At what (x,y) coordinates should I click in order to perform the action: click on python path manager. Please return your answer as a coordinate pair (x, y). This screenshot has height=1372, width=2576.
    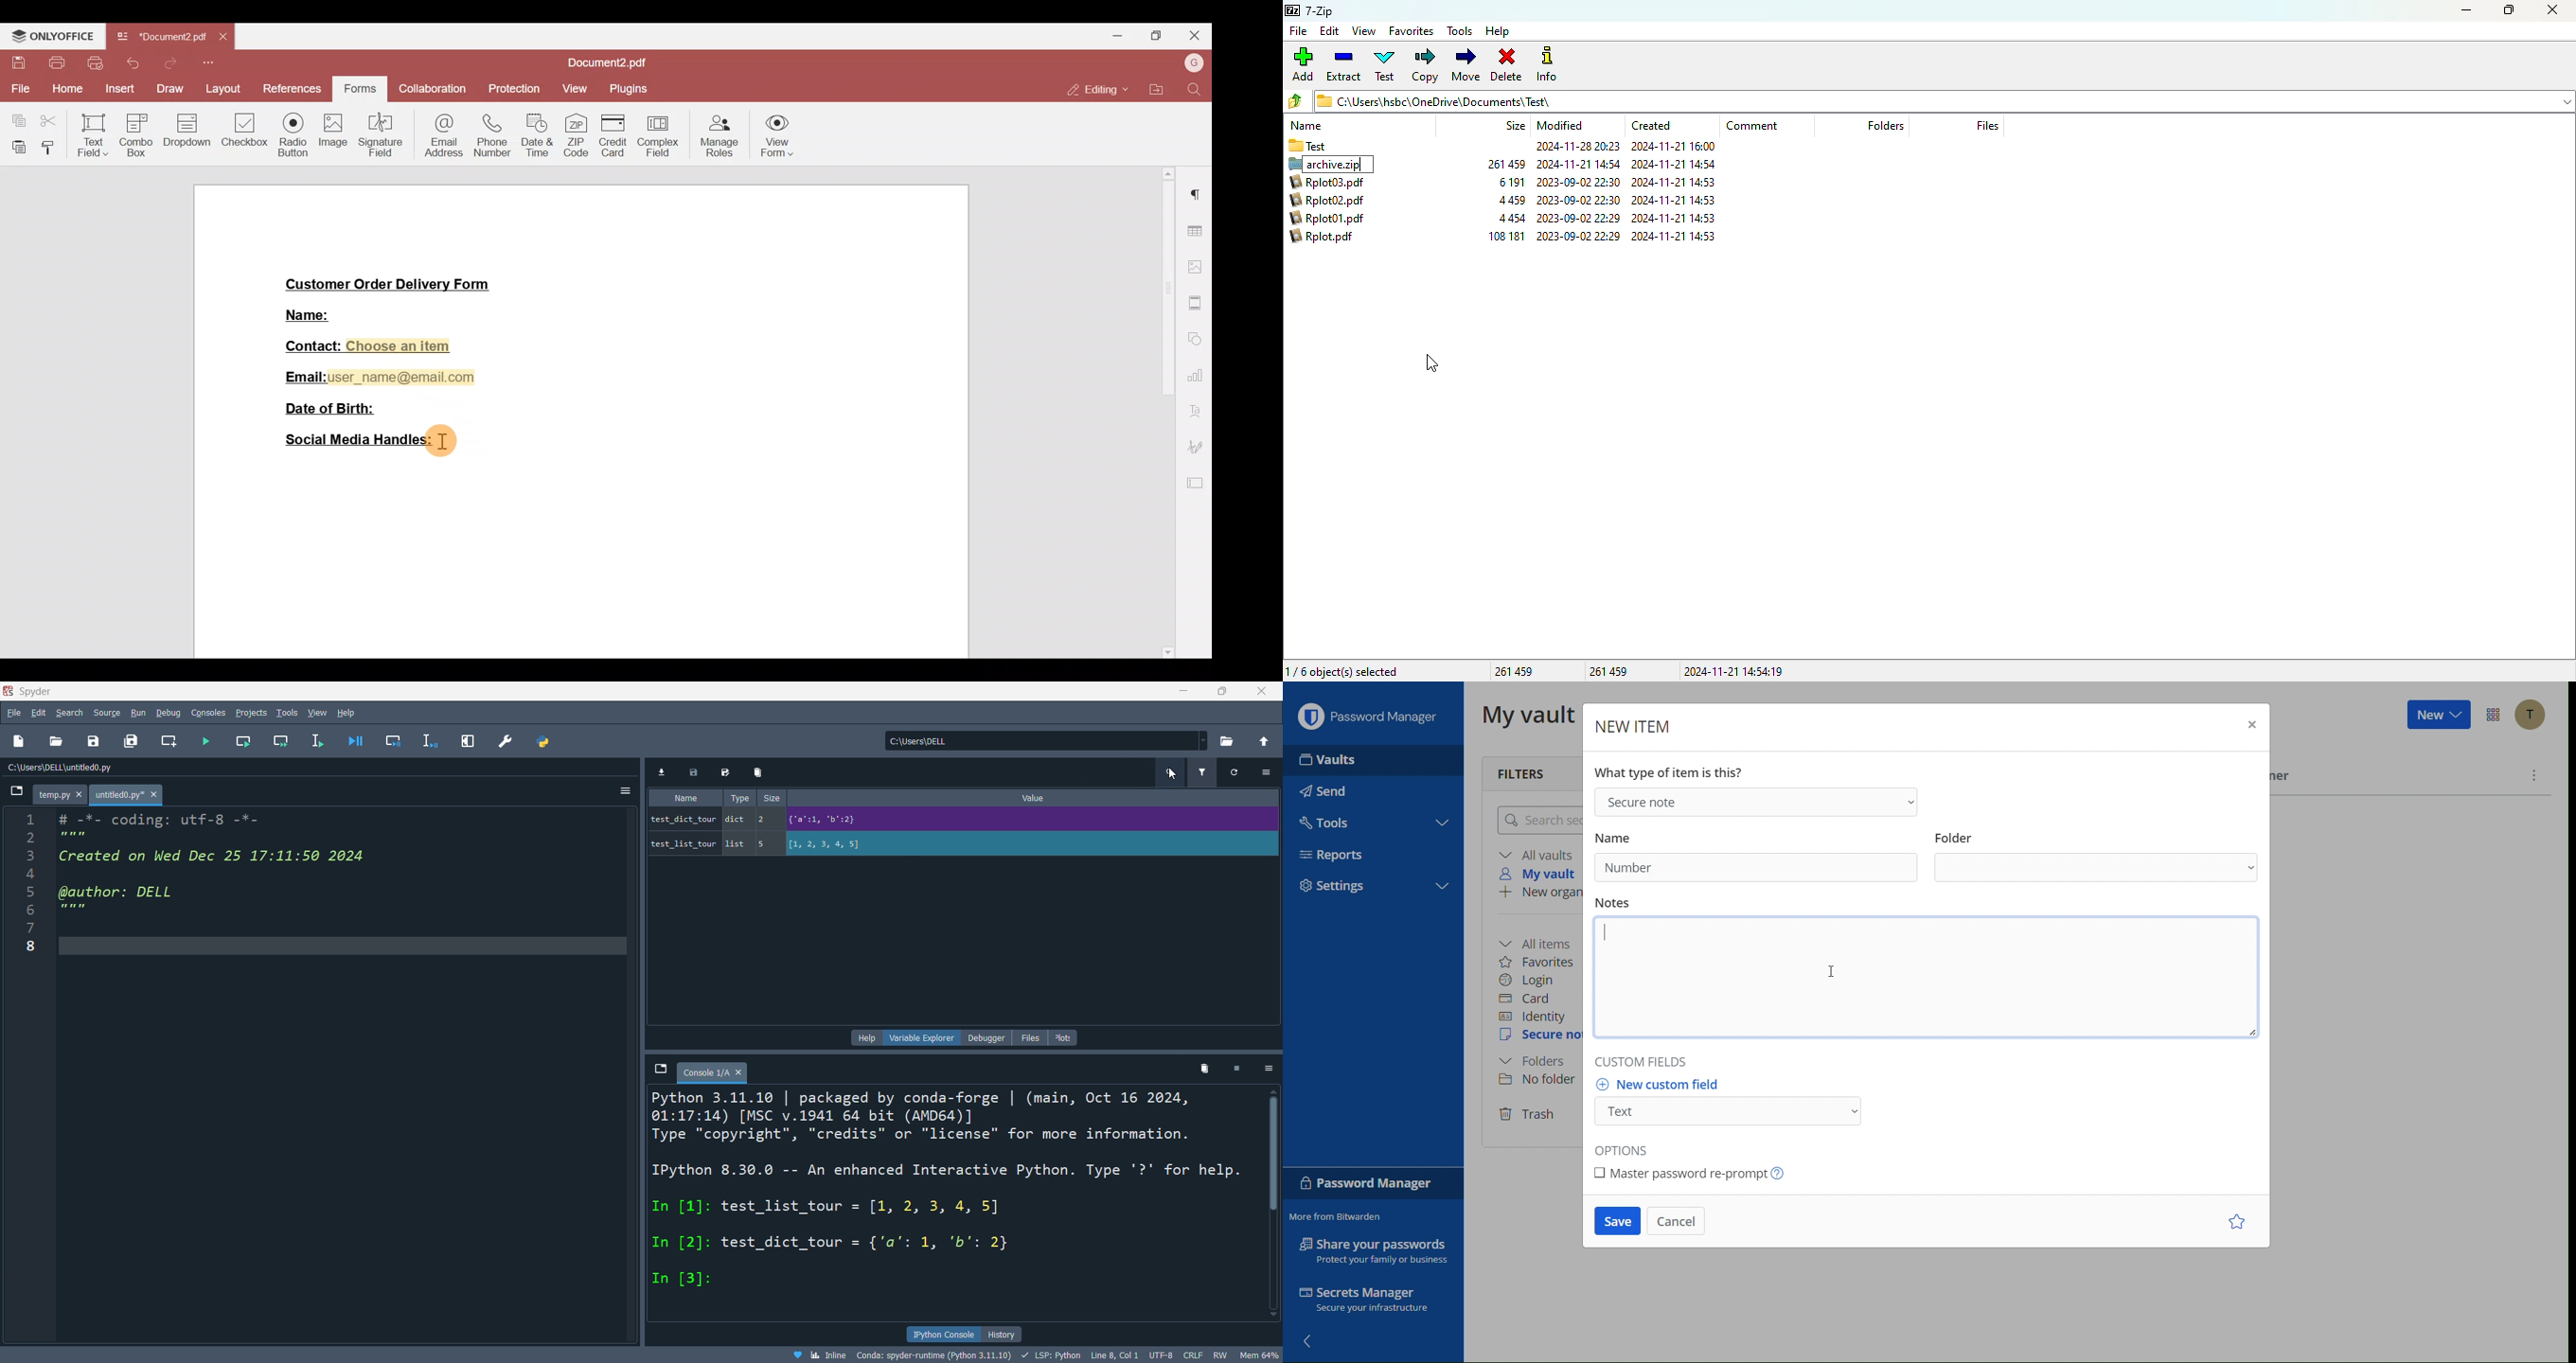
    Looking at the image, I should click on (541, 741).